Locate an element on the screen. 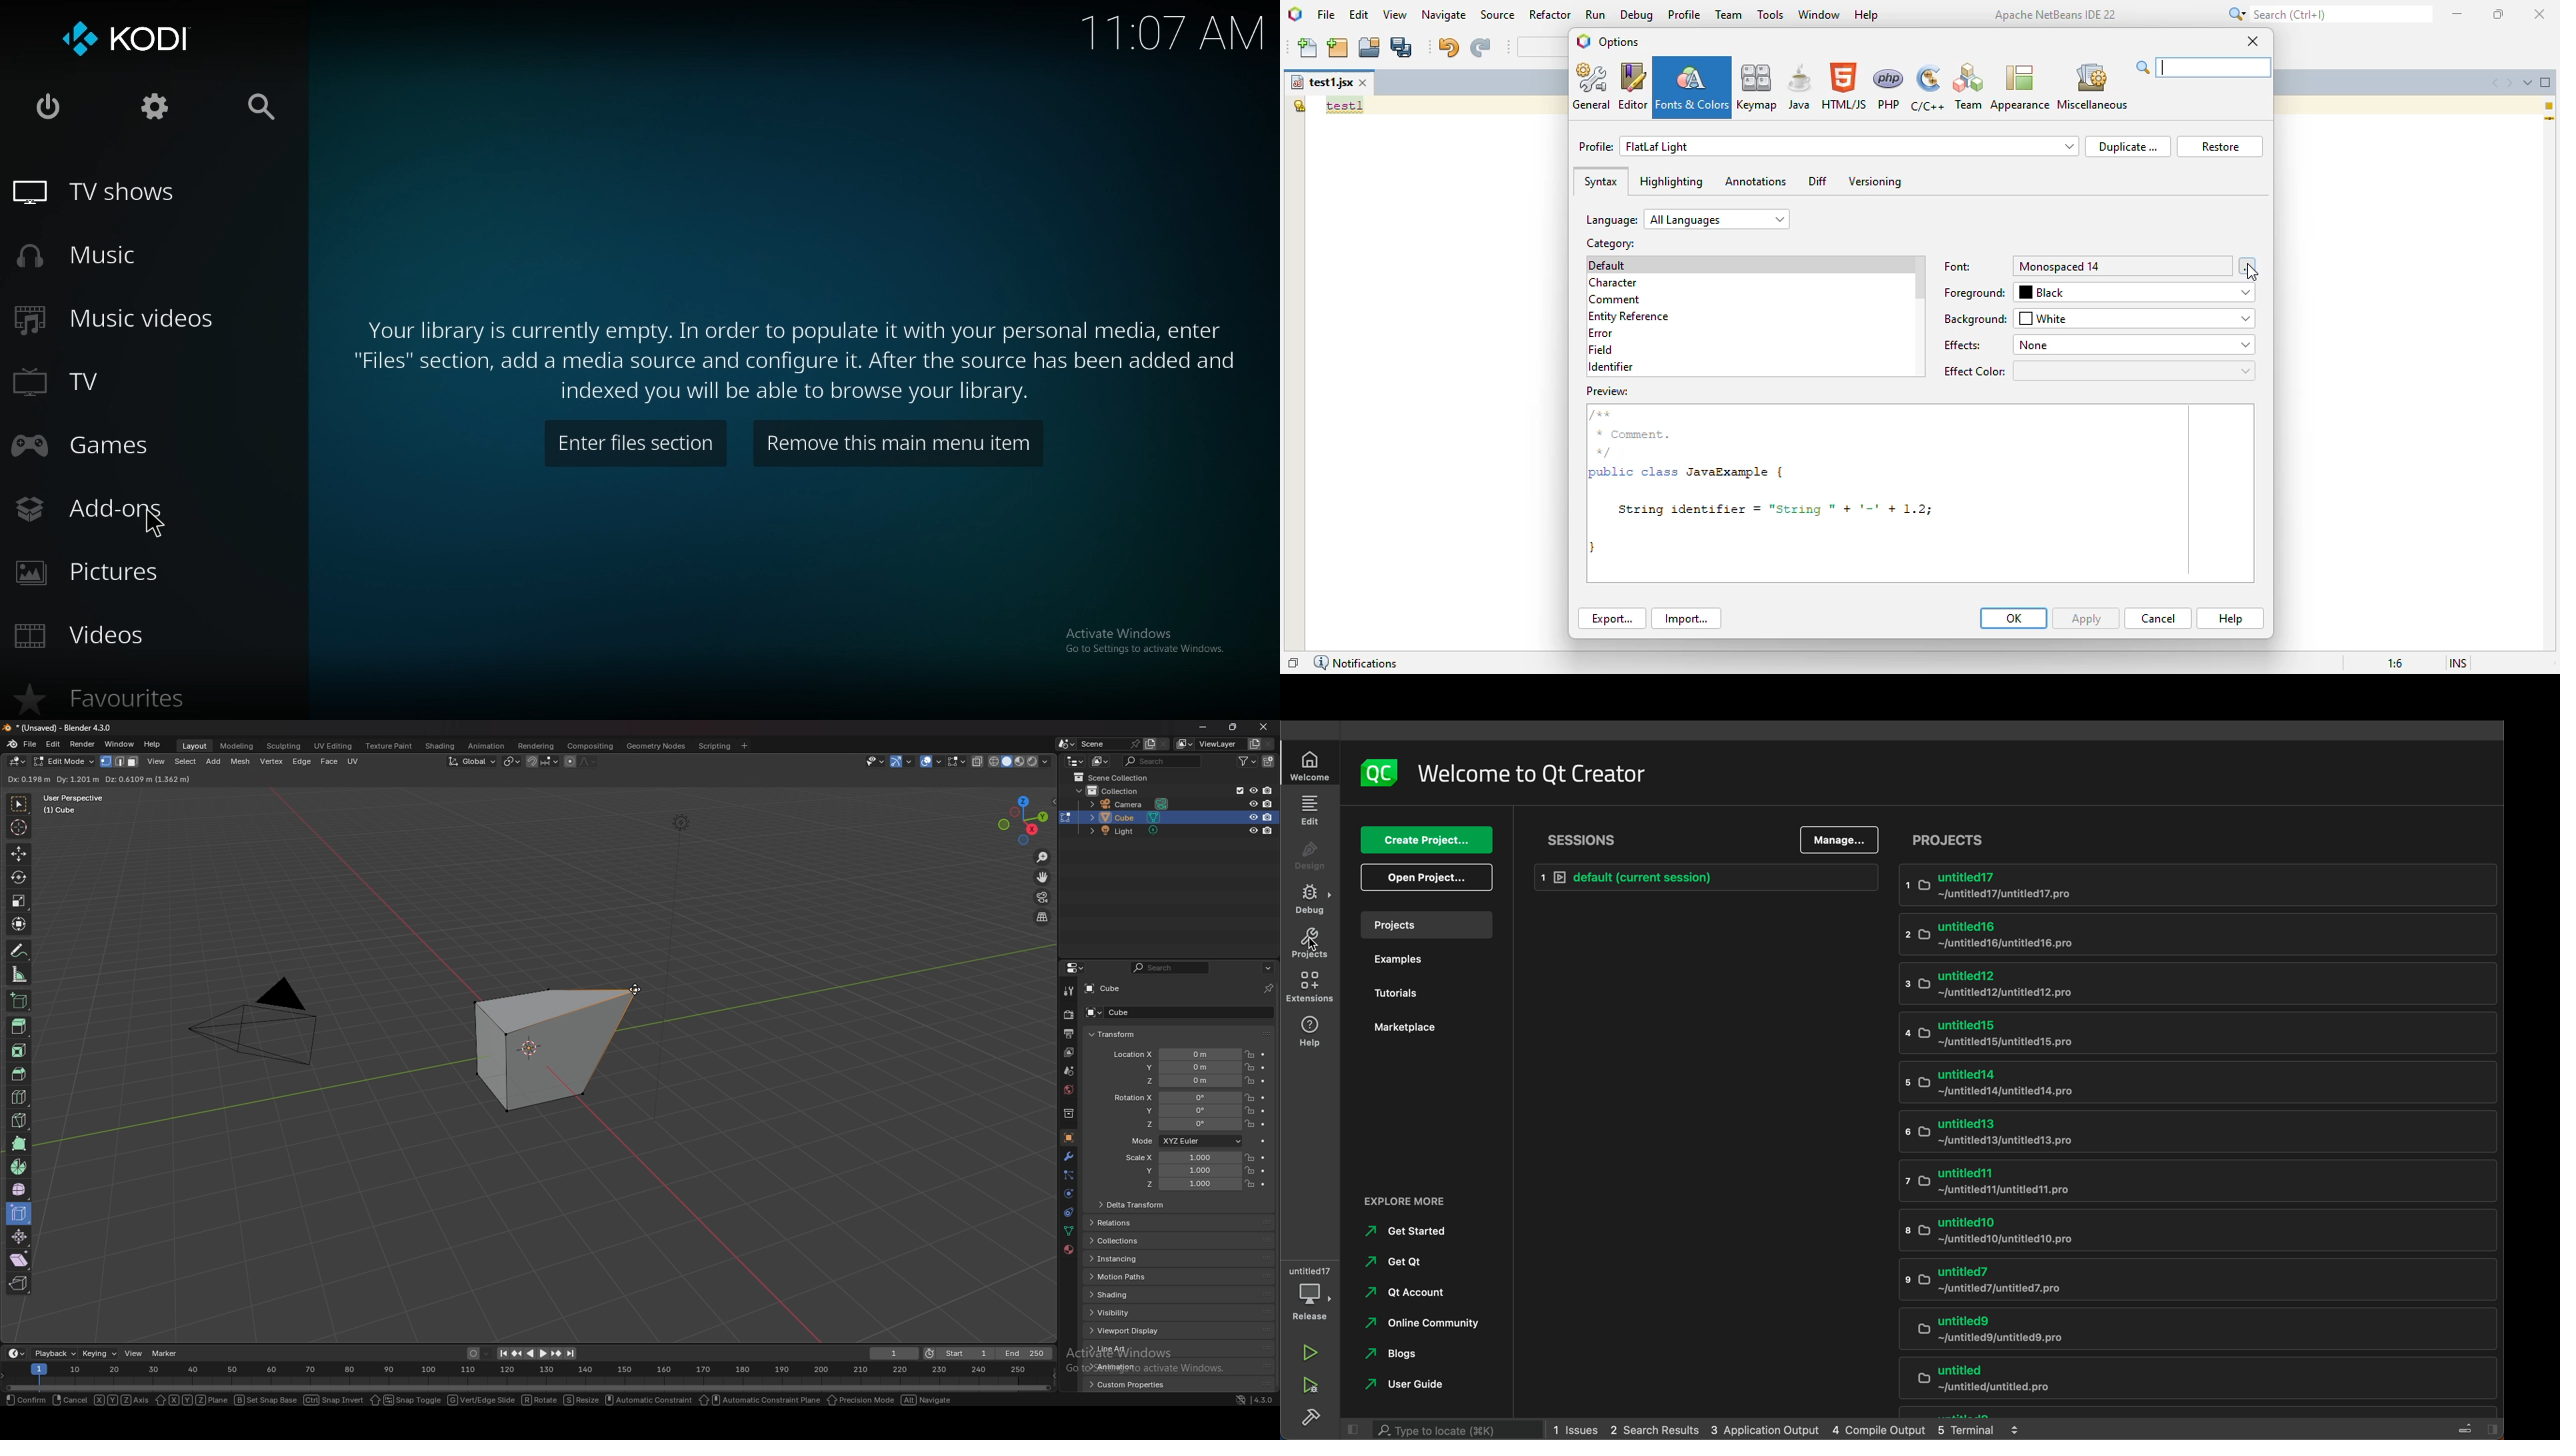 The width and height of the screenshot is (2576, 1456). keying is located at coordinates (99, 1355).